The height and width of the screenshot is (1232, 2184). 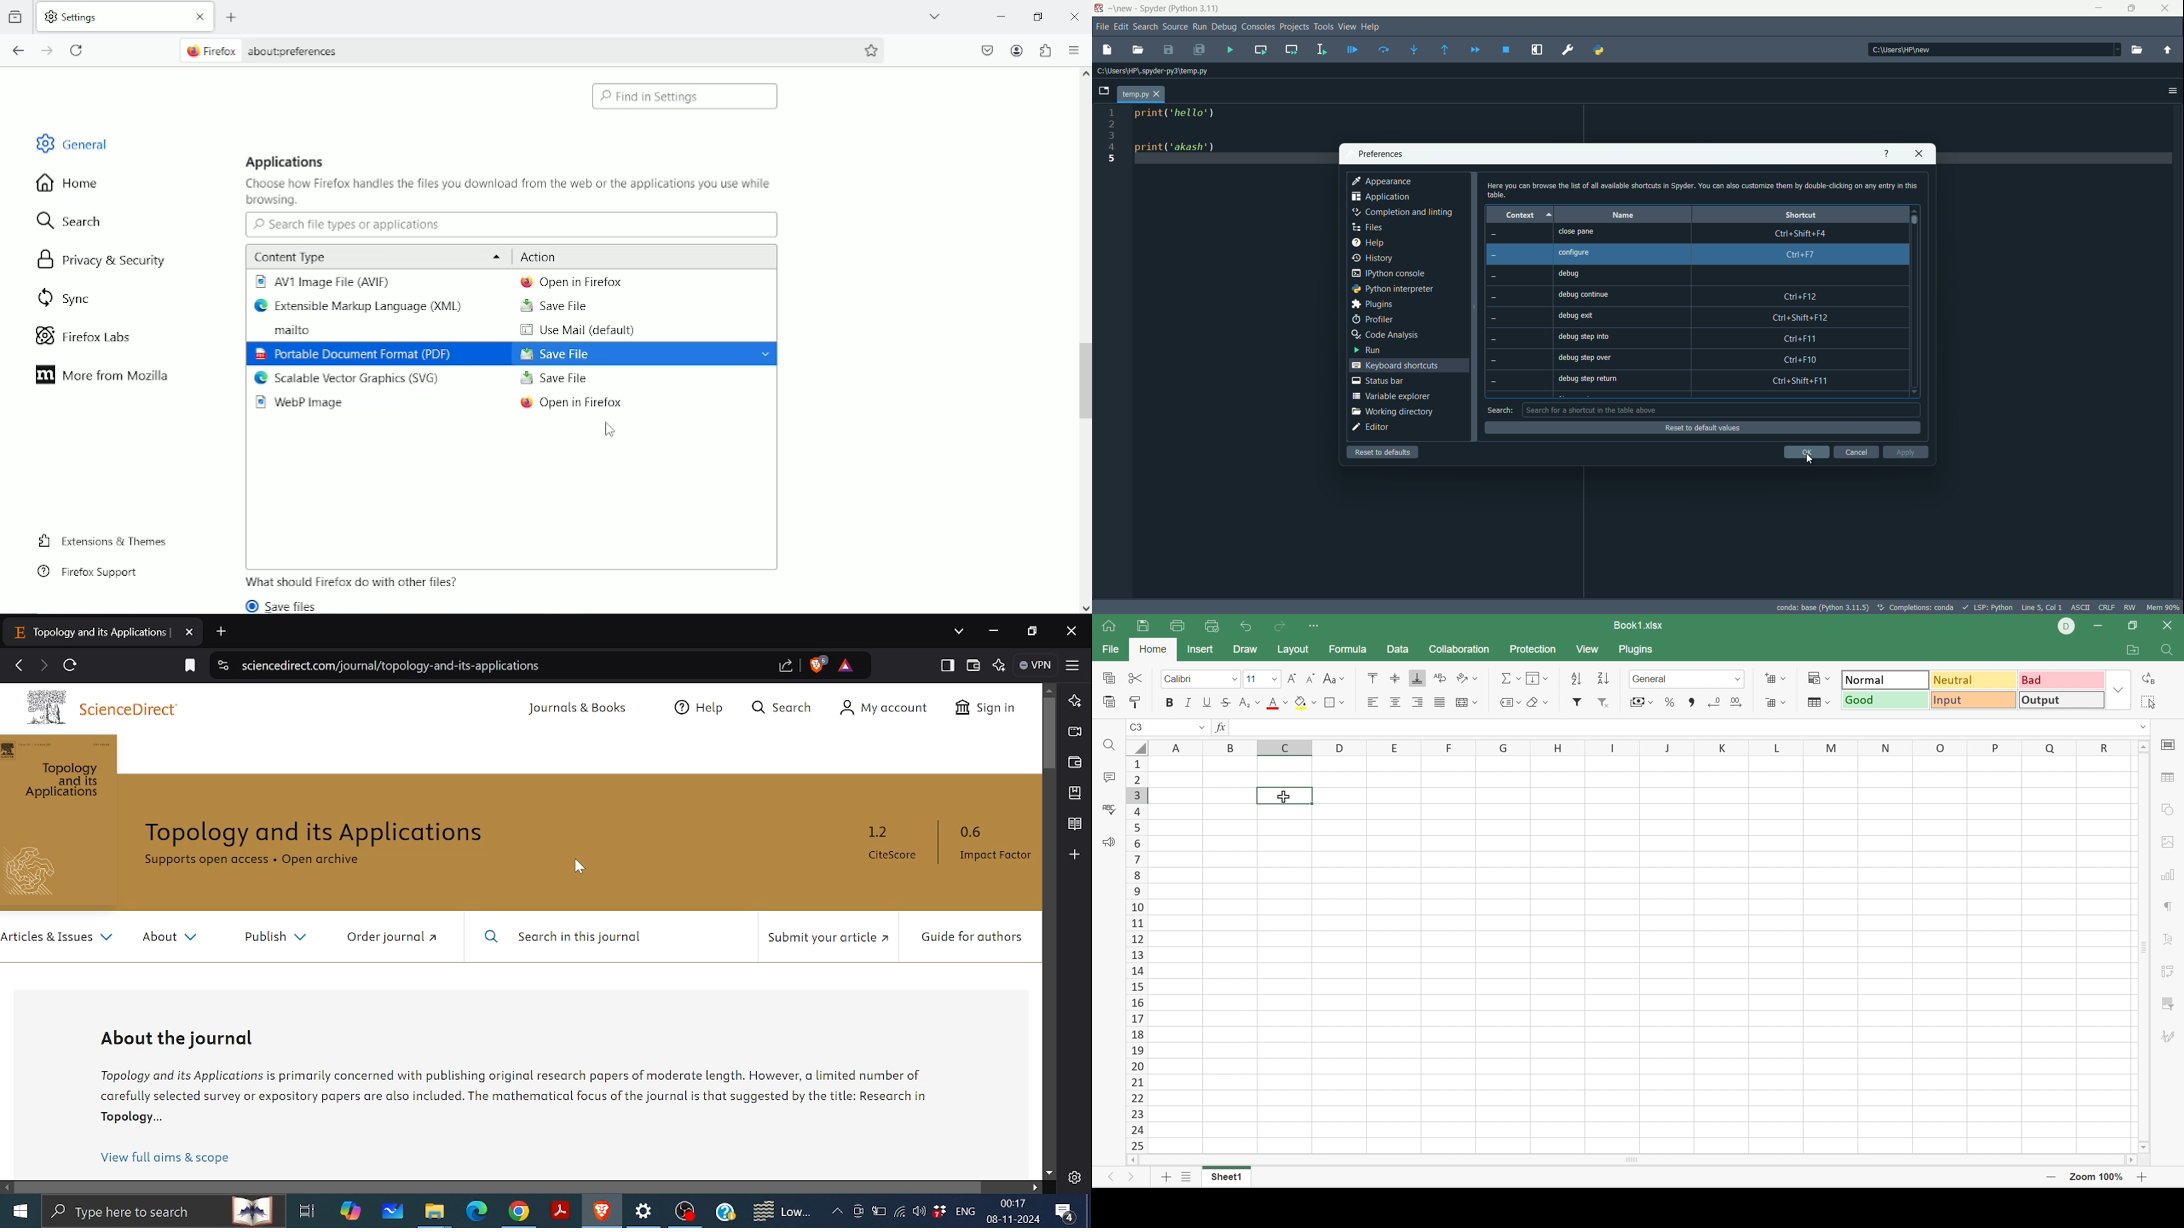 I want to click on run menu, so click(x=1199, y=27).